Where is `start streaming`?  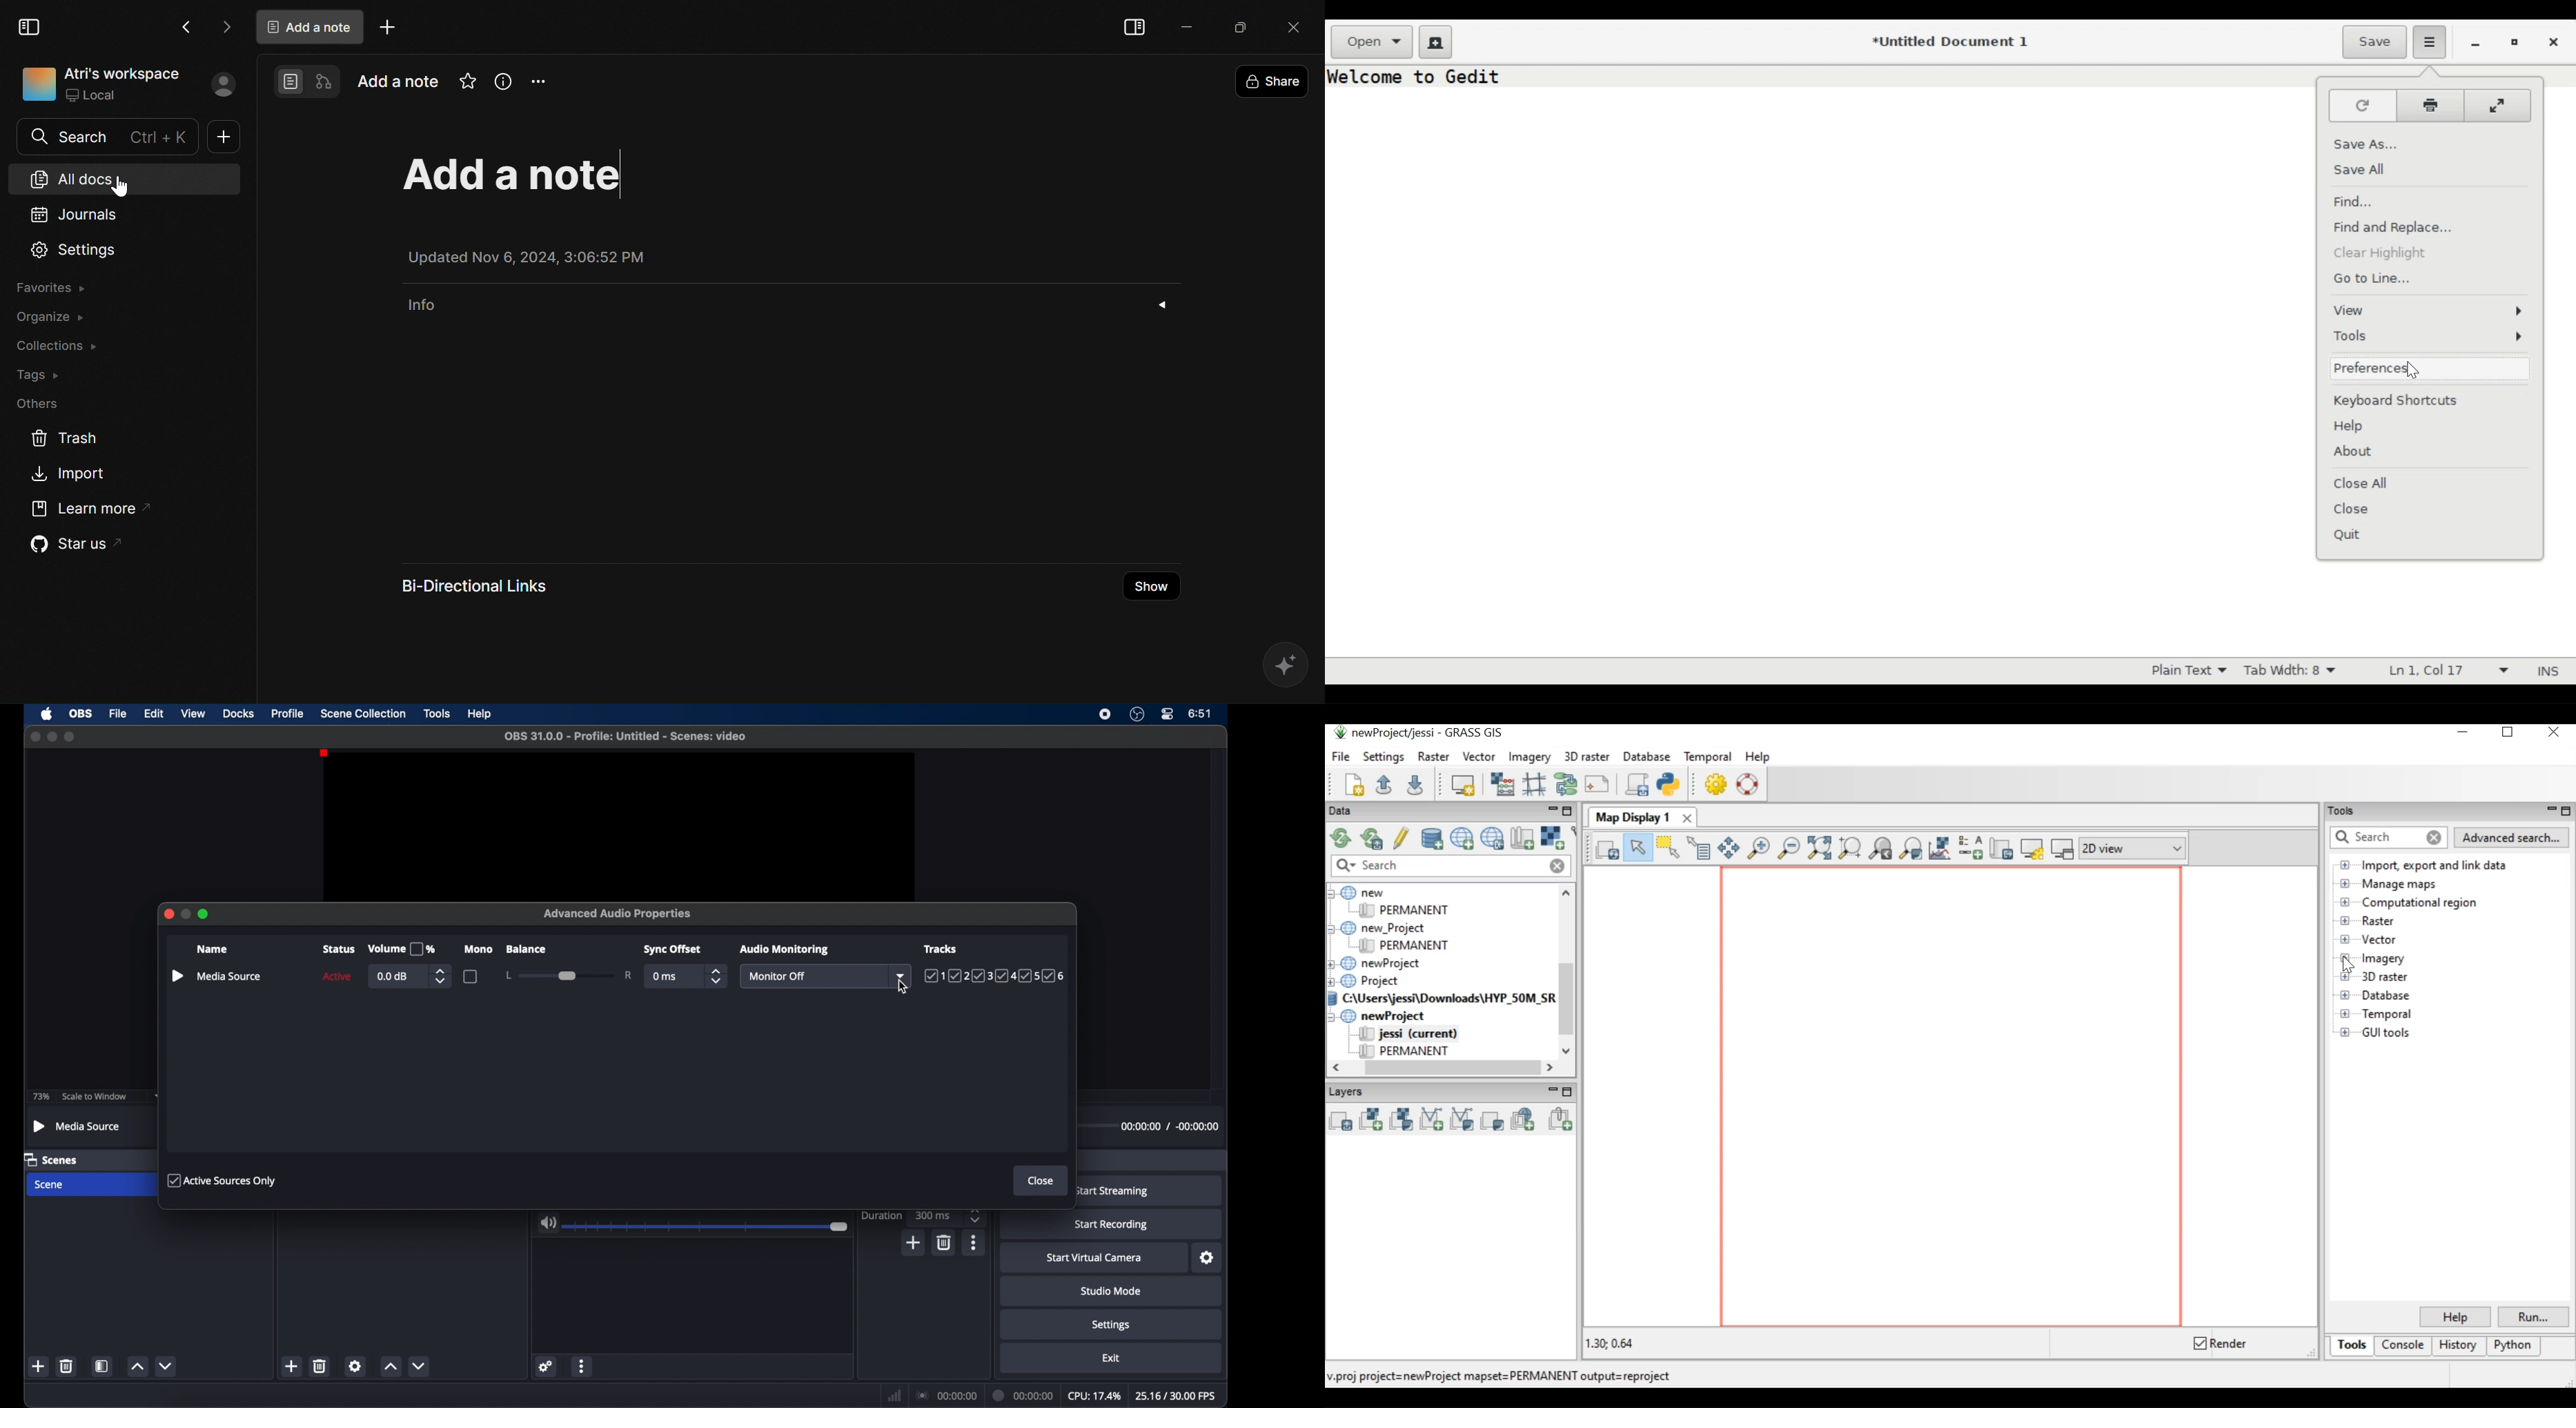 start streaming is located at coordinates (1112, 1192).